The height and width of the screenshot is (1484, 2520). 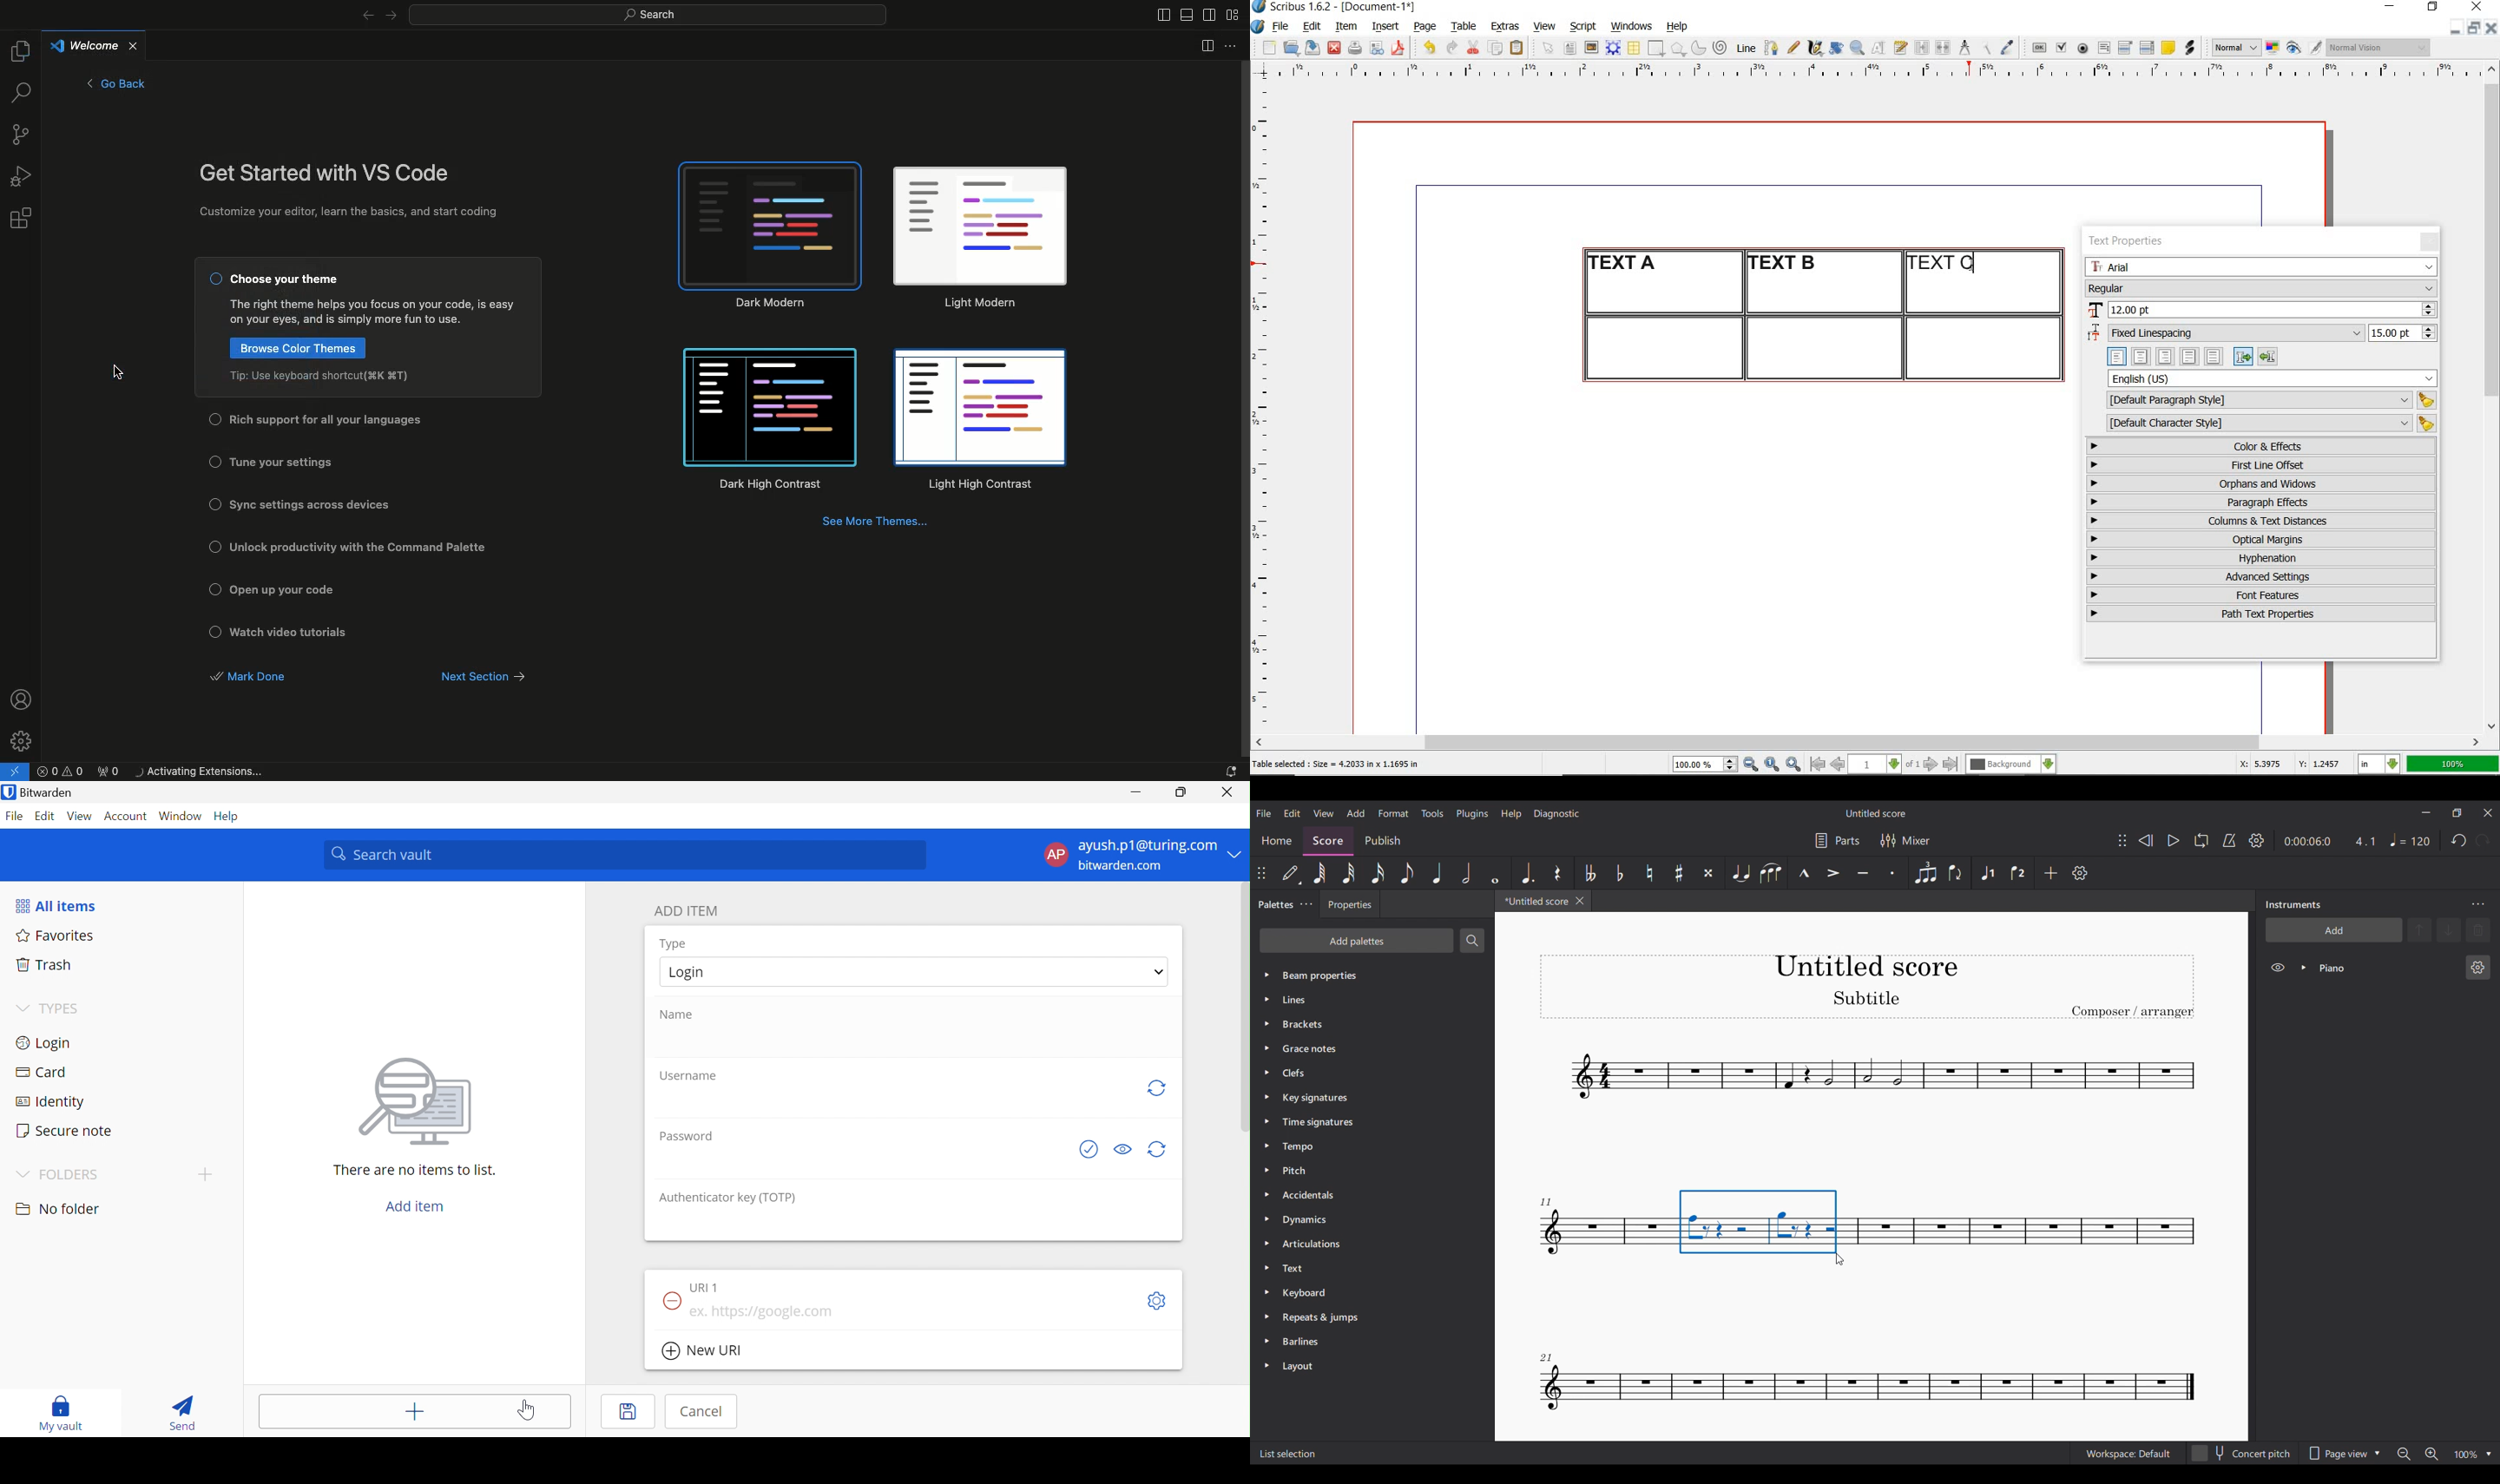 I want to click on AP, so click(x=1055, y=854).